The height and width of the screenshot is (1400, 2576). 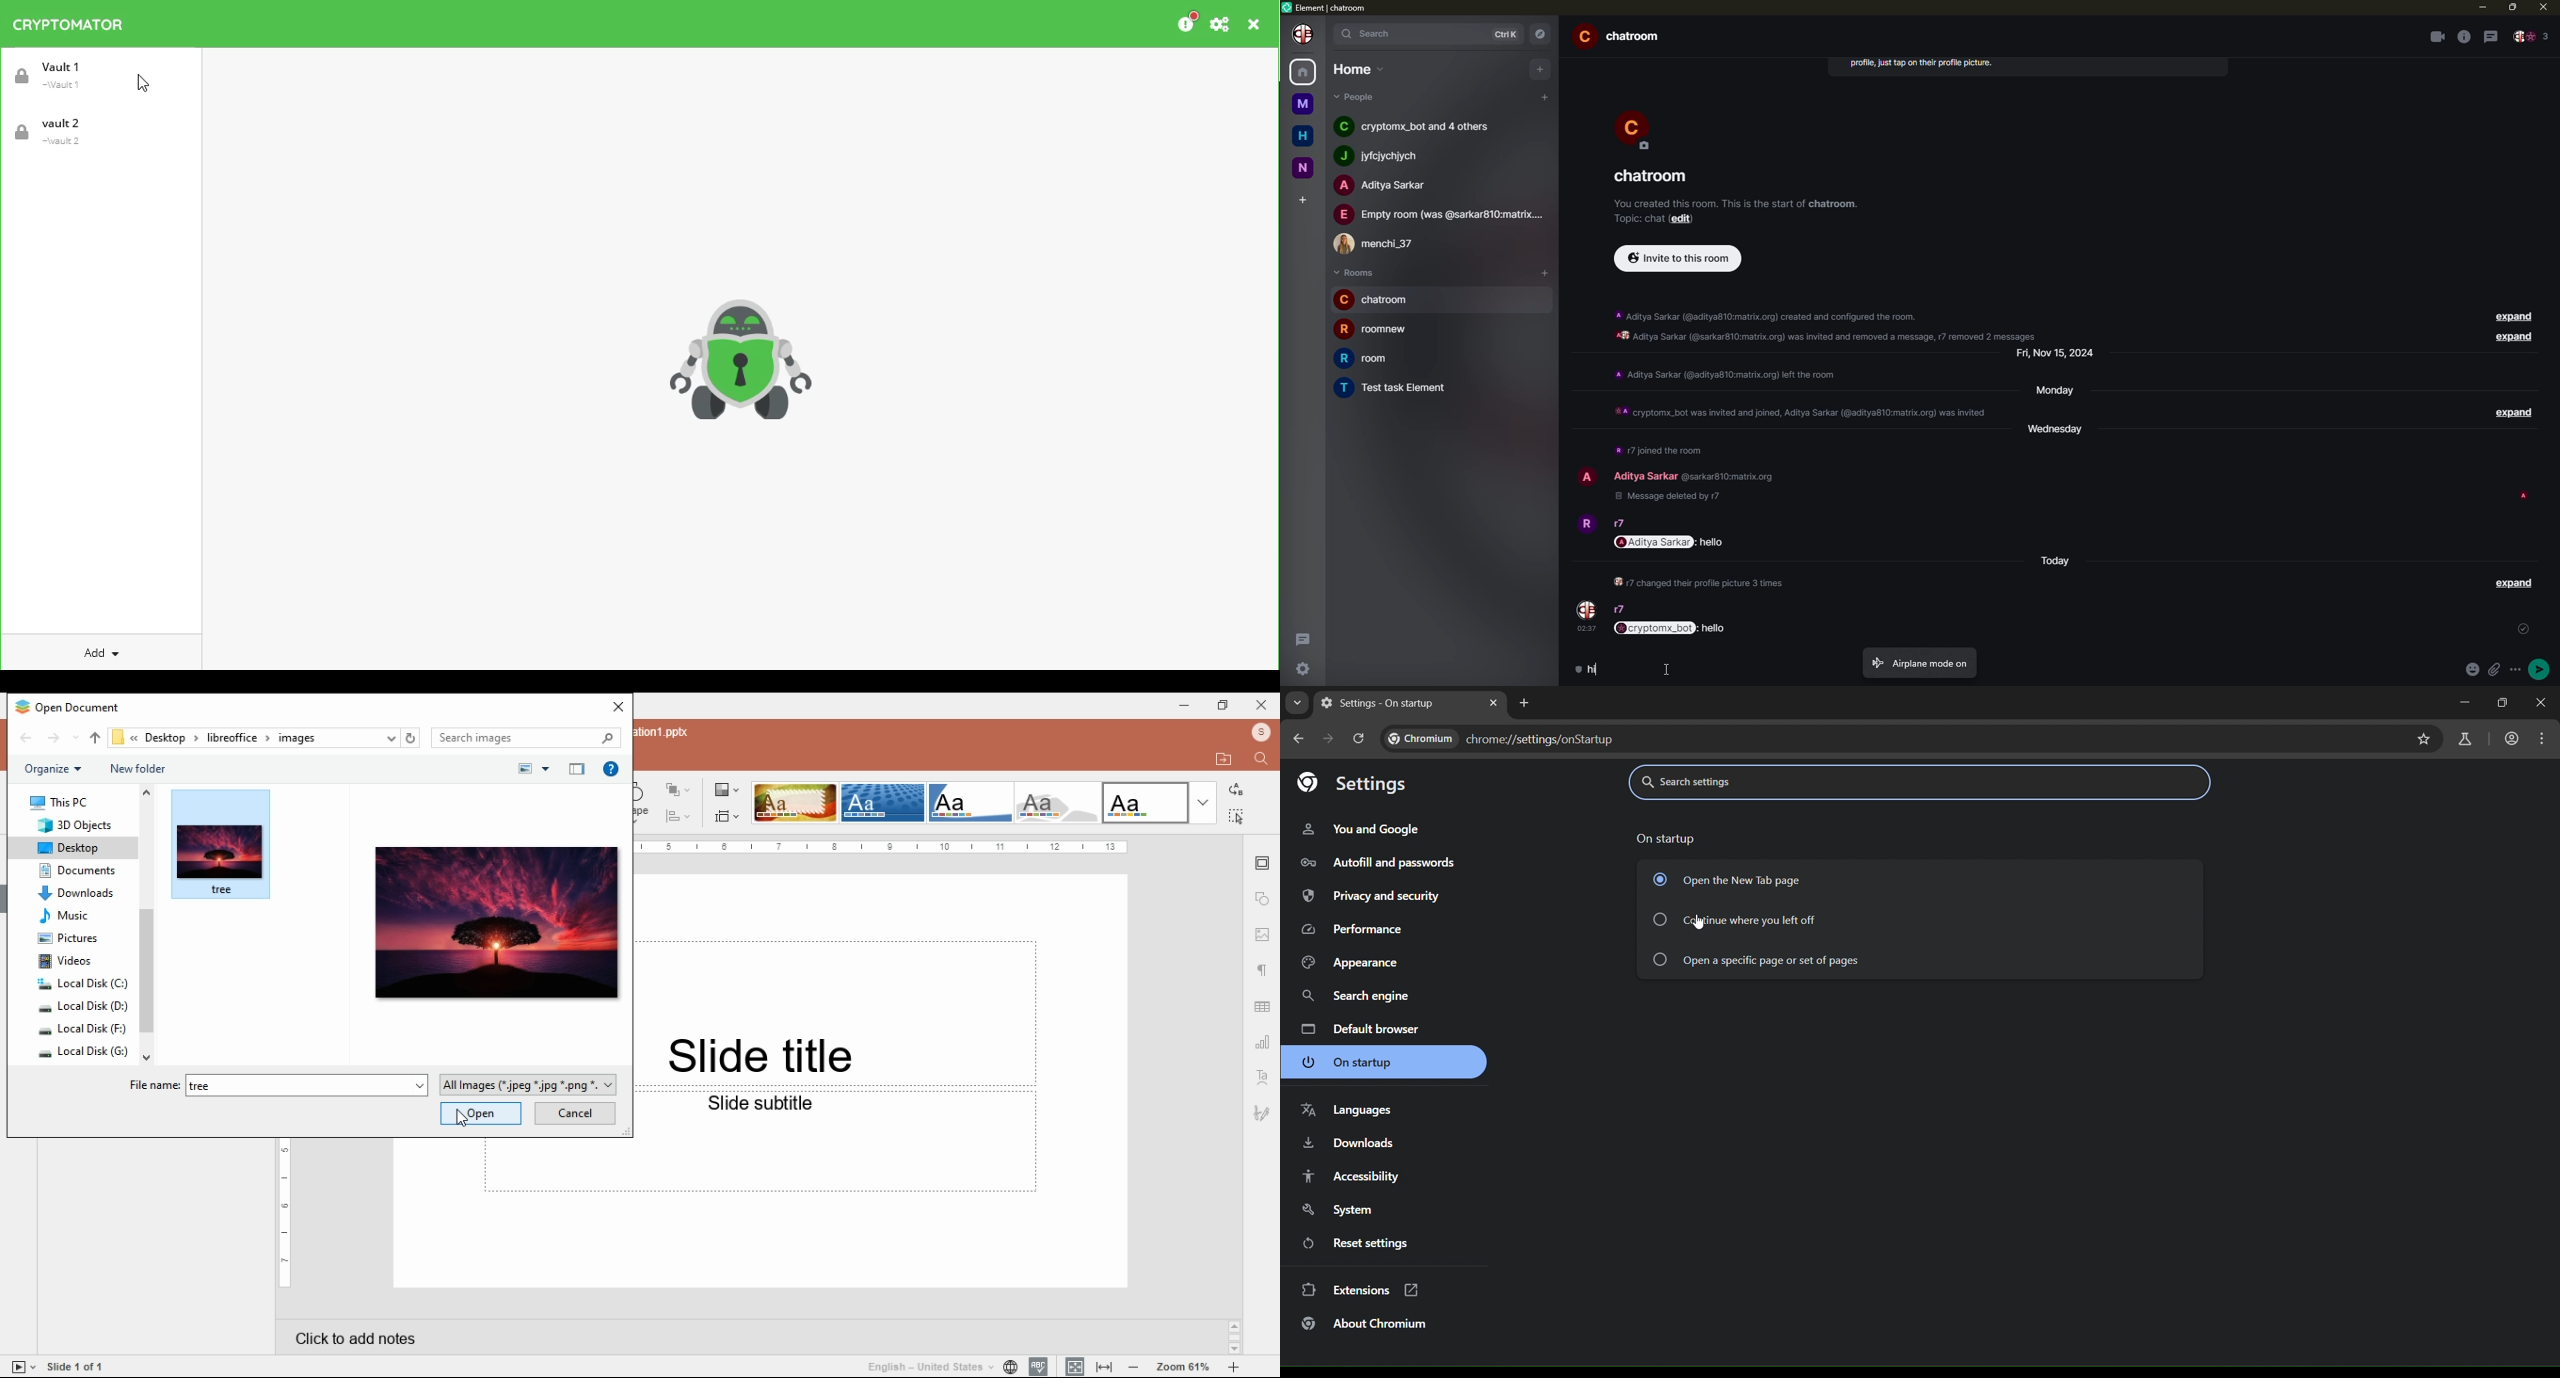 I want to click on profile, so click(x=1635, y=129).